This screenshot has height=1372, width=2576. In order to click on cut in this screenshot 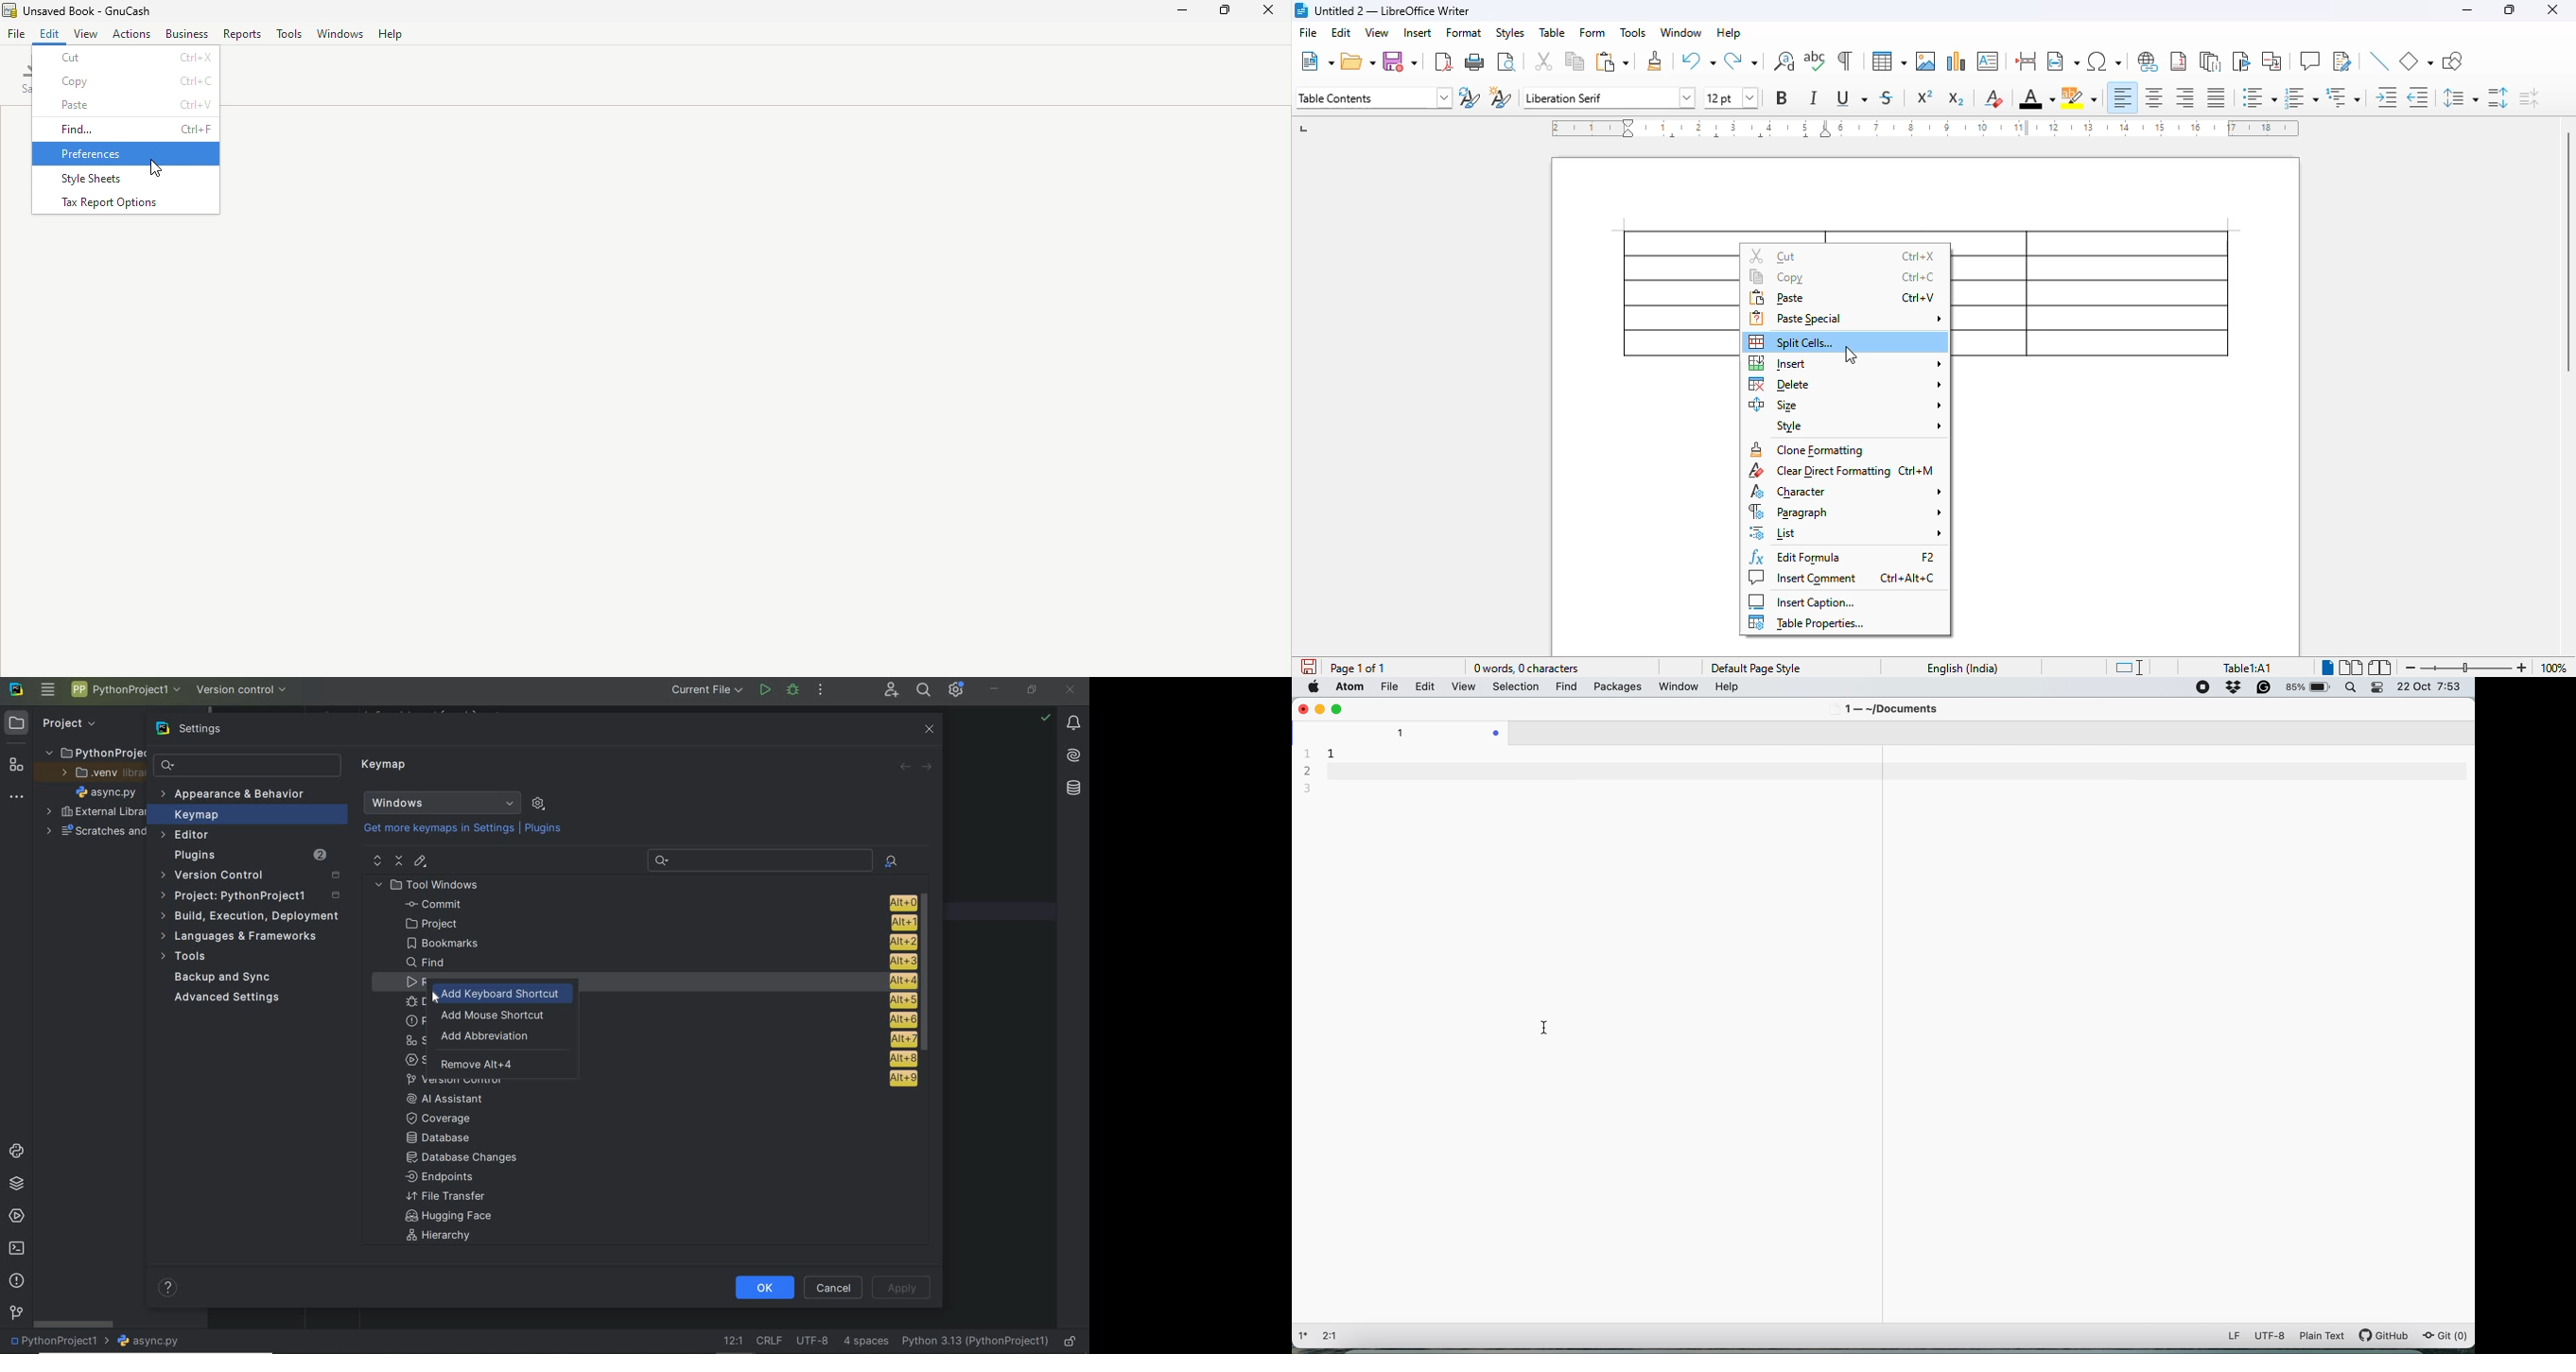, I will do `click(1543, 61)`.